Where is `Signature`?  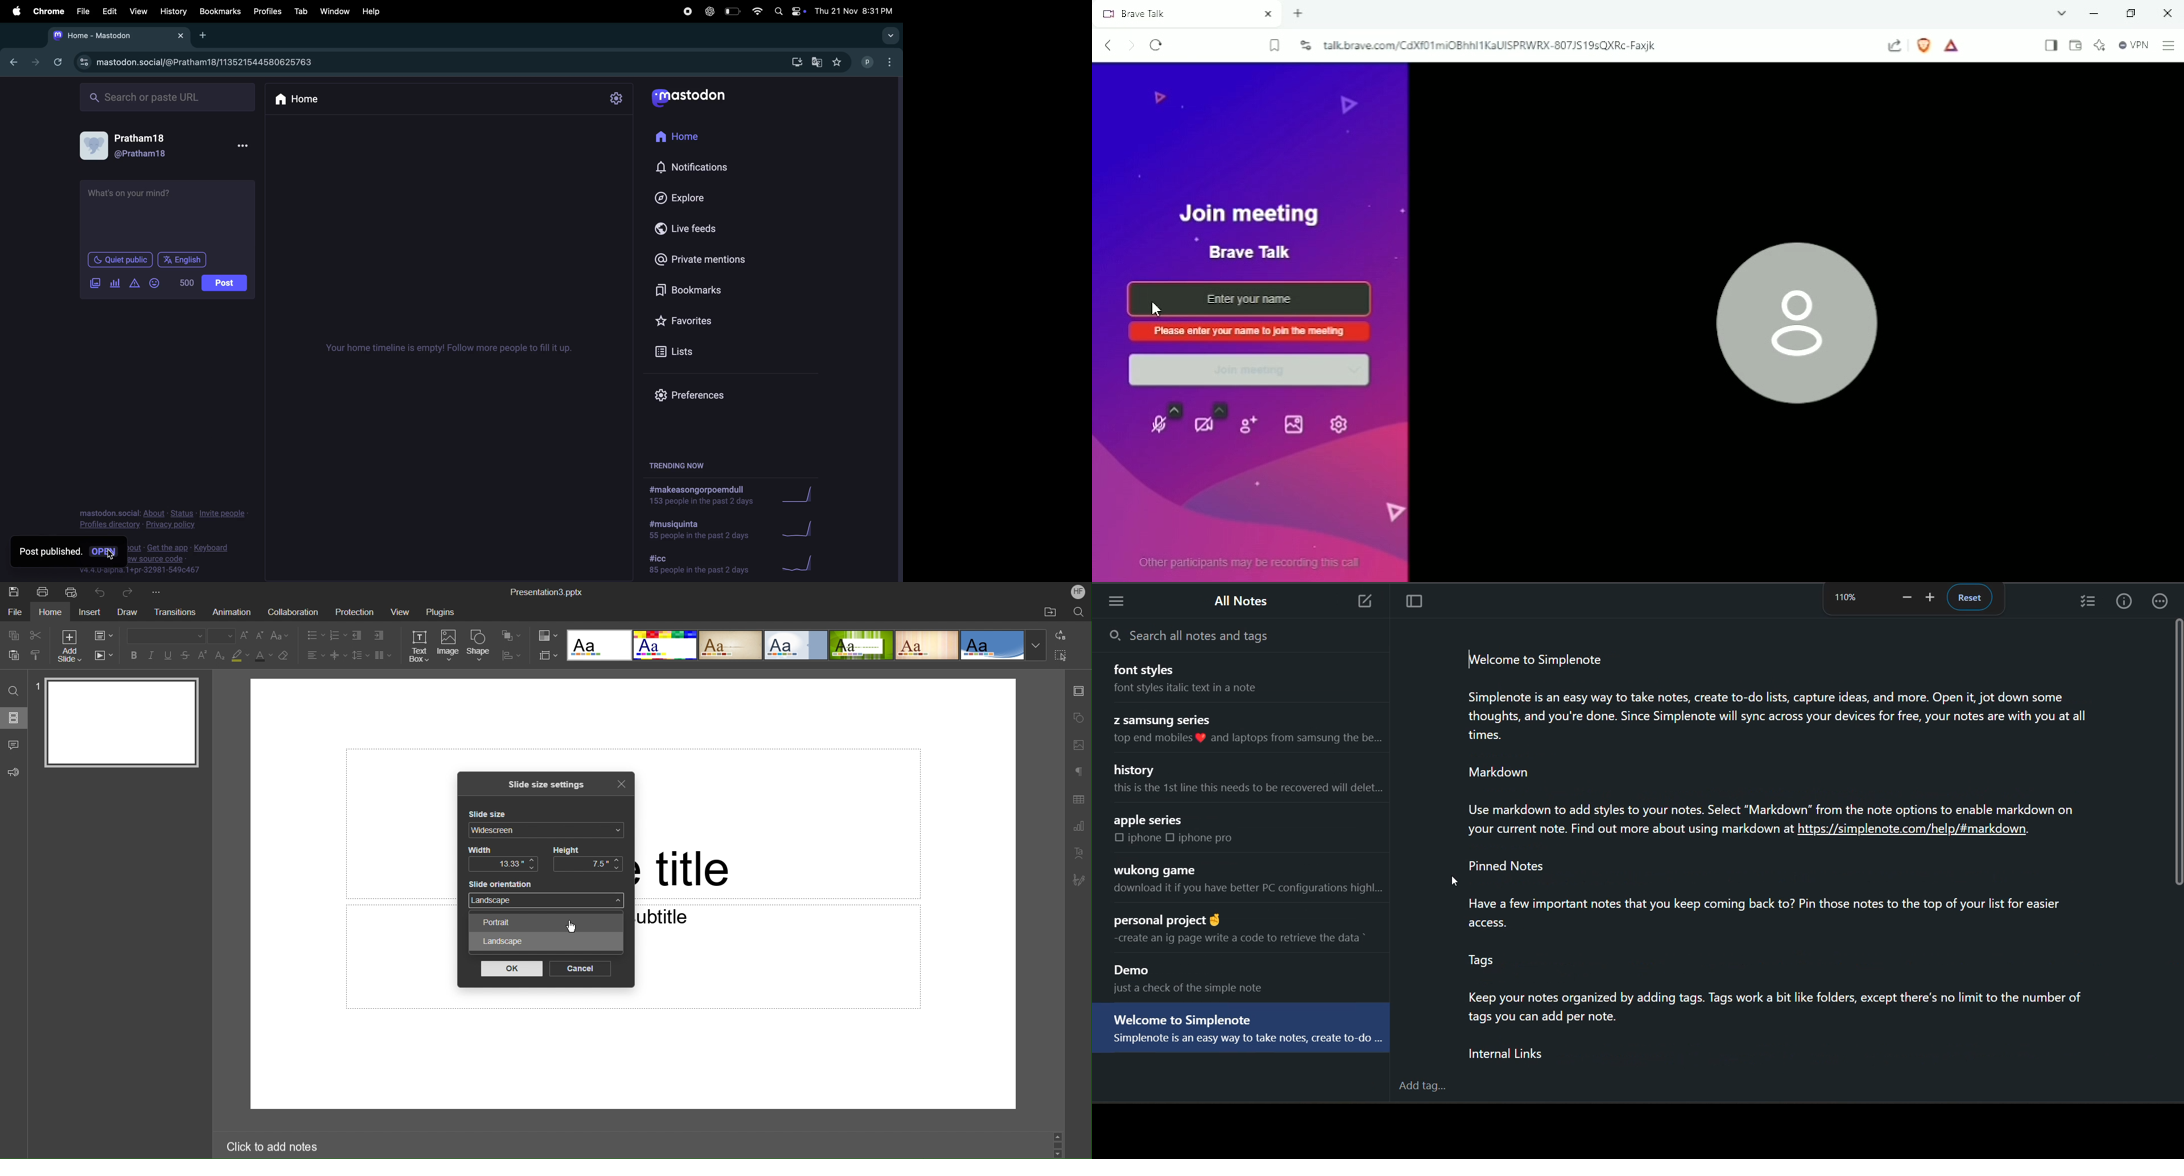
Signature is located at coordinates (1078, 880).